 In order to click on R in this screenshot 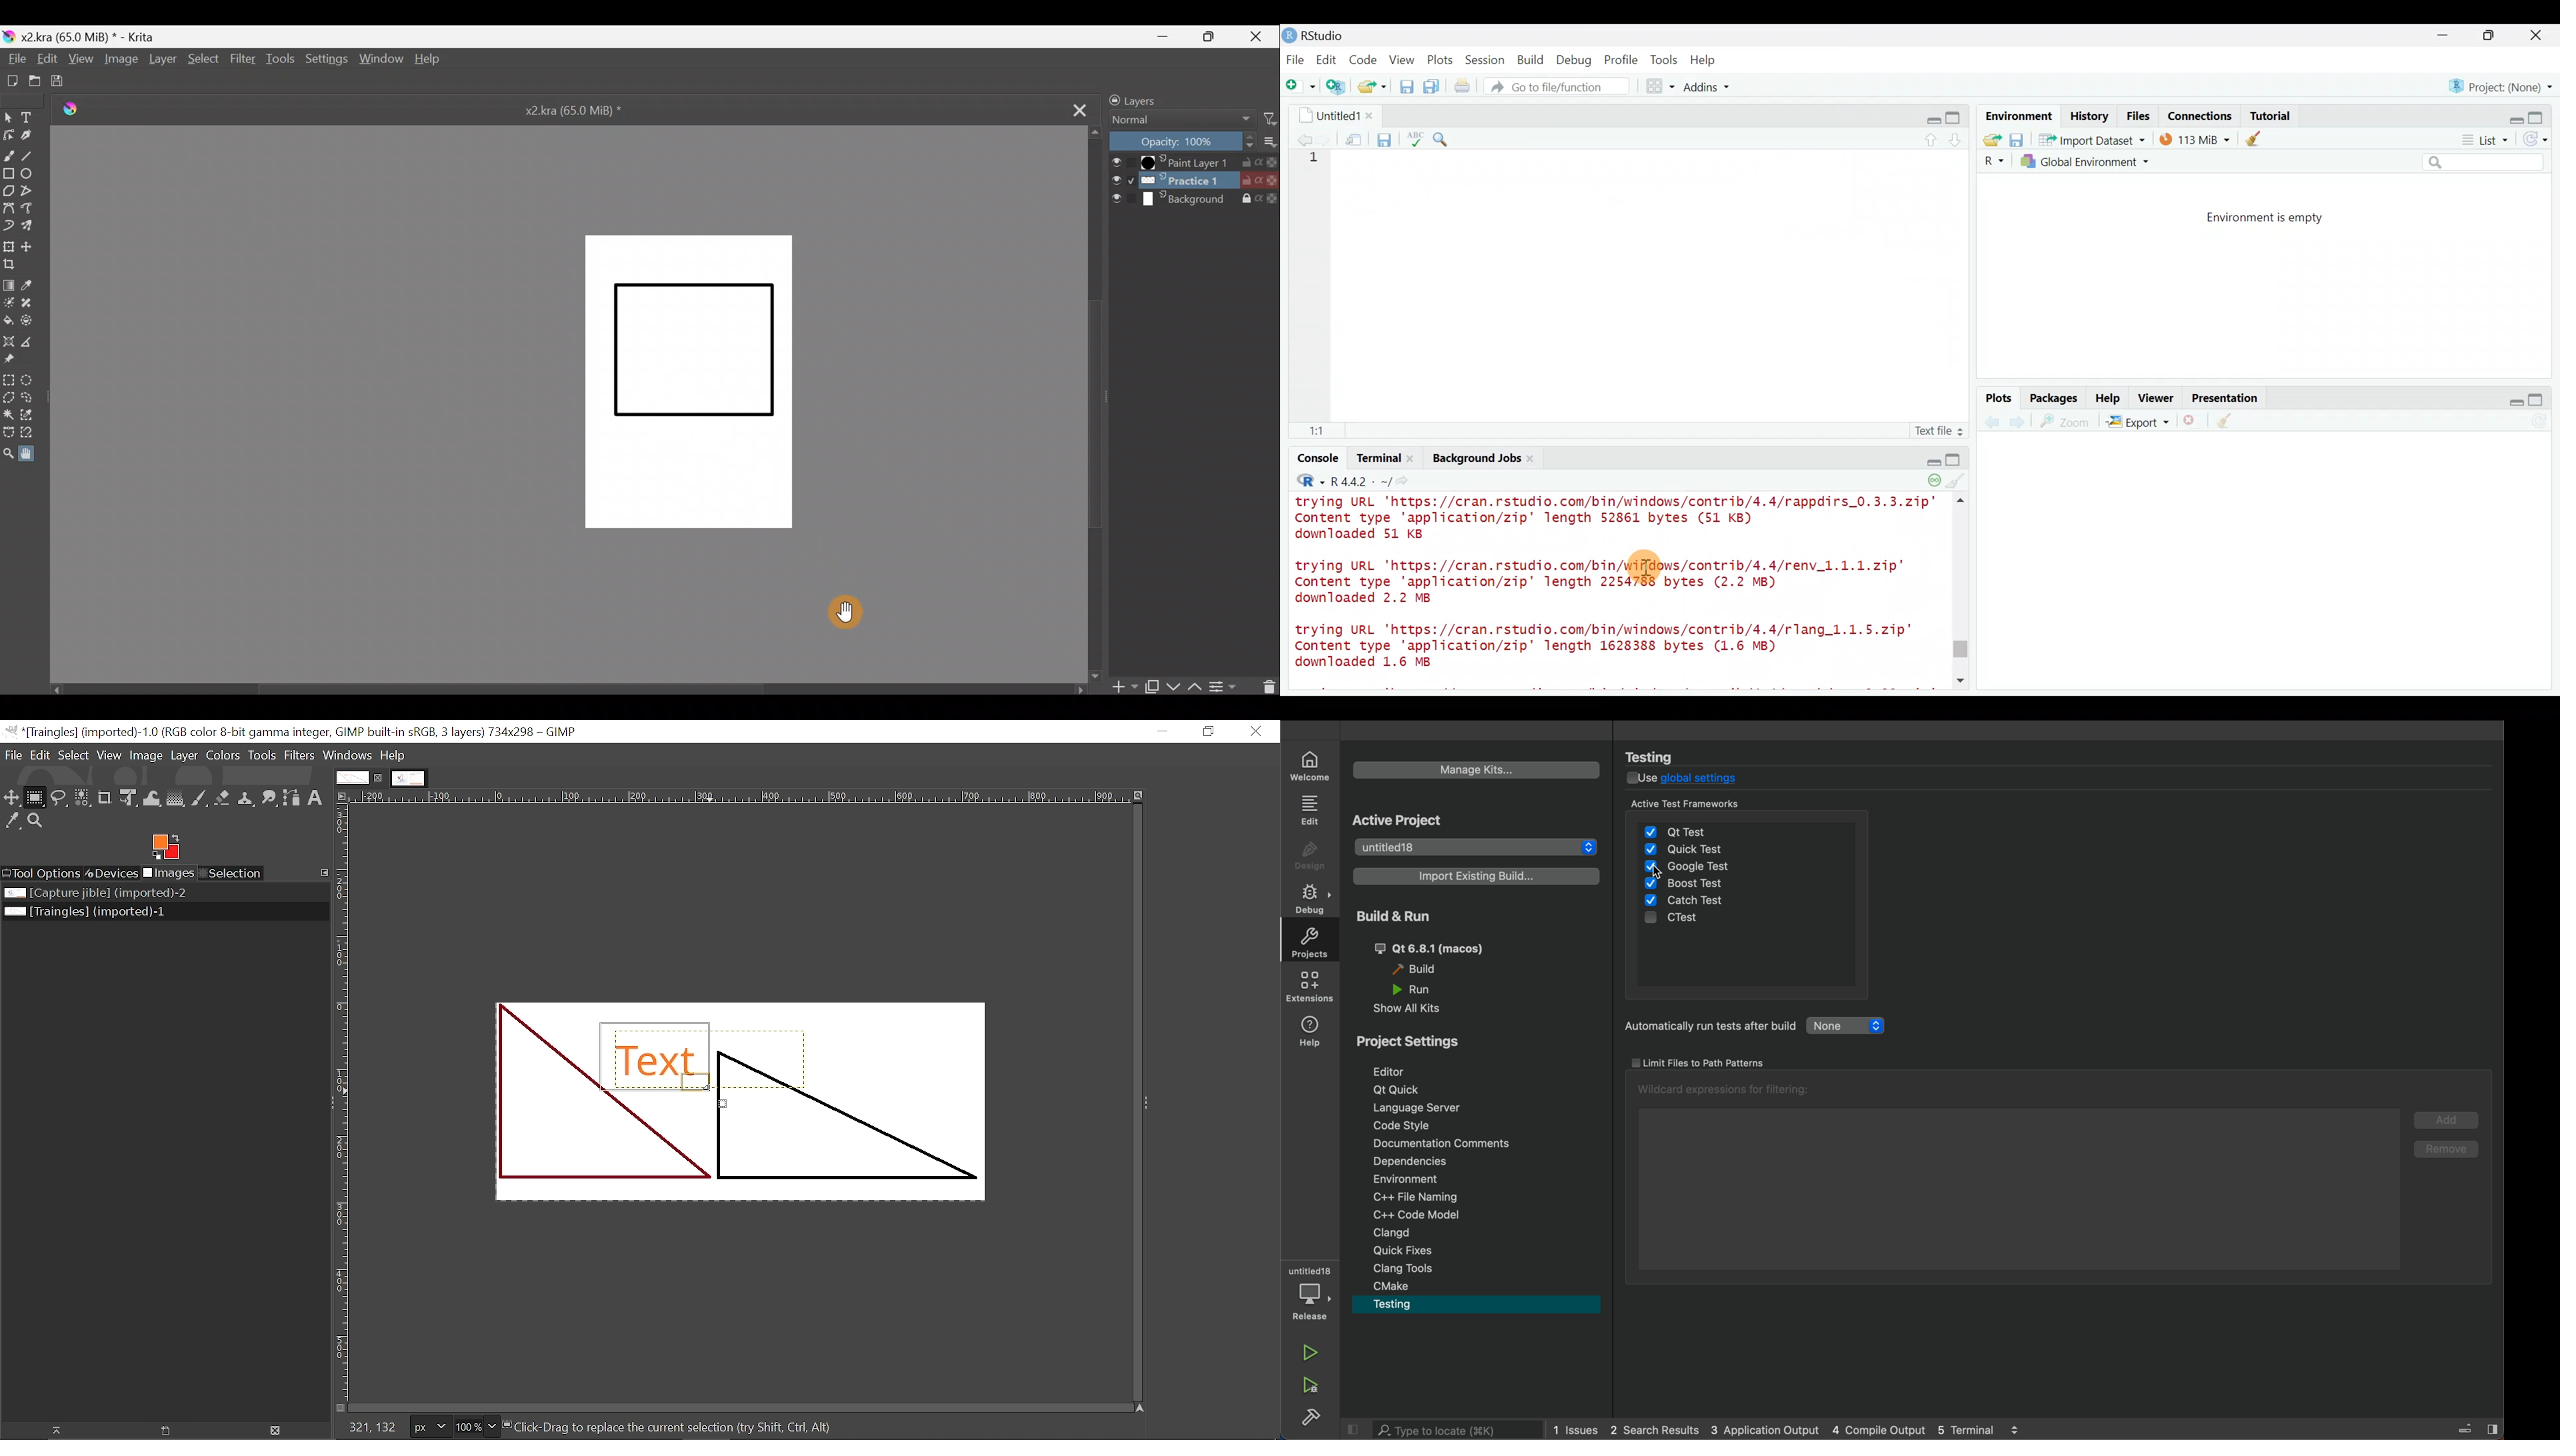, I will do `click(1305, 481)`.